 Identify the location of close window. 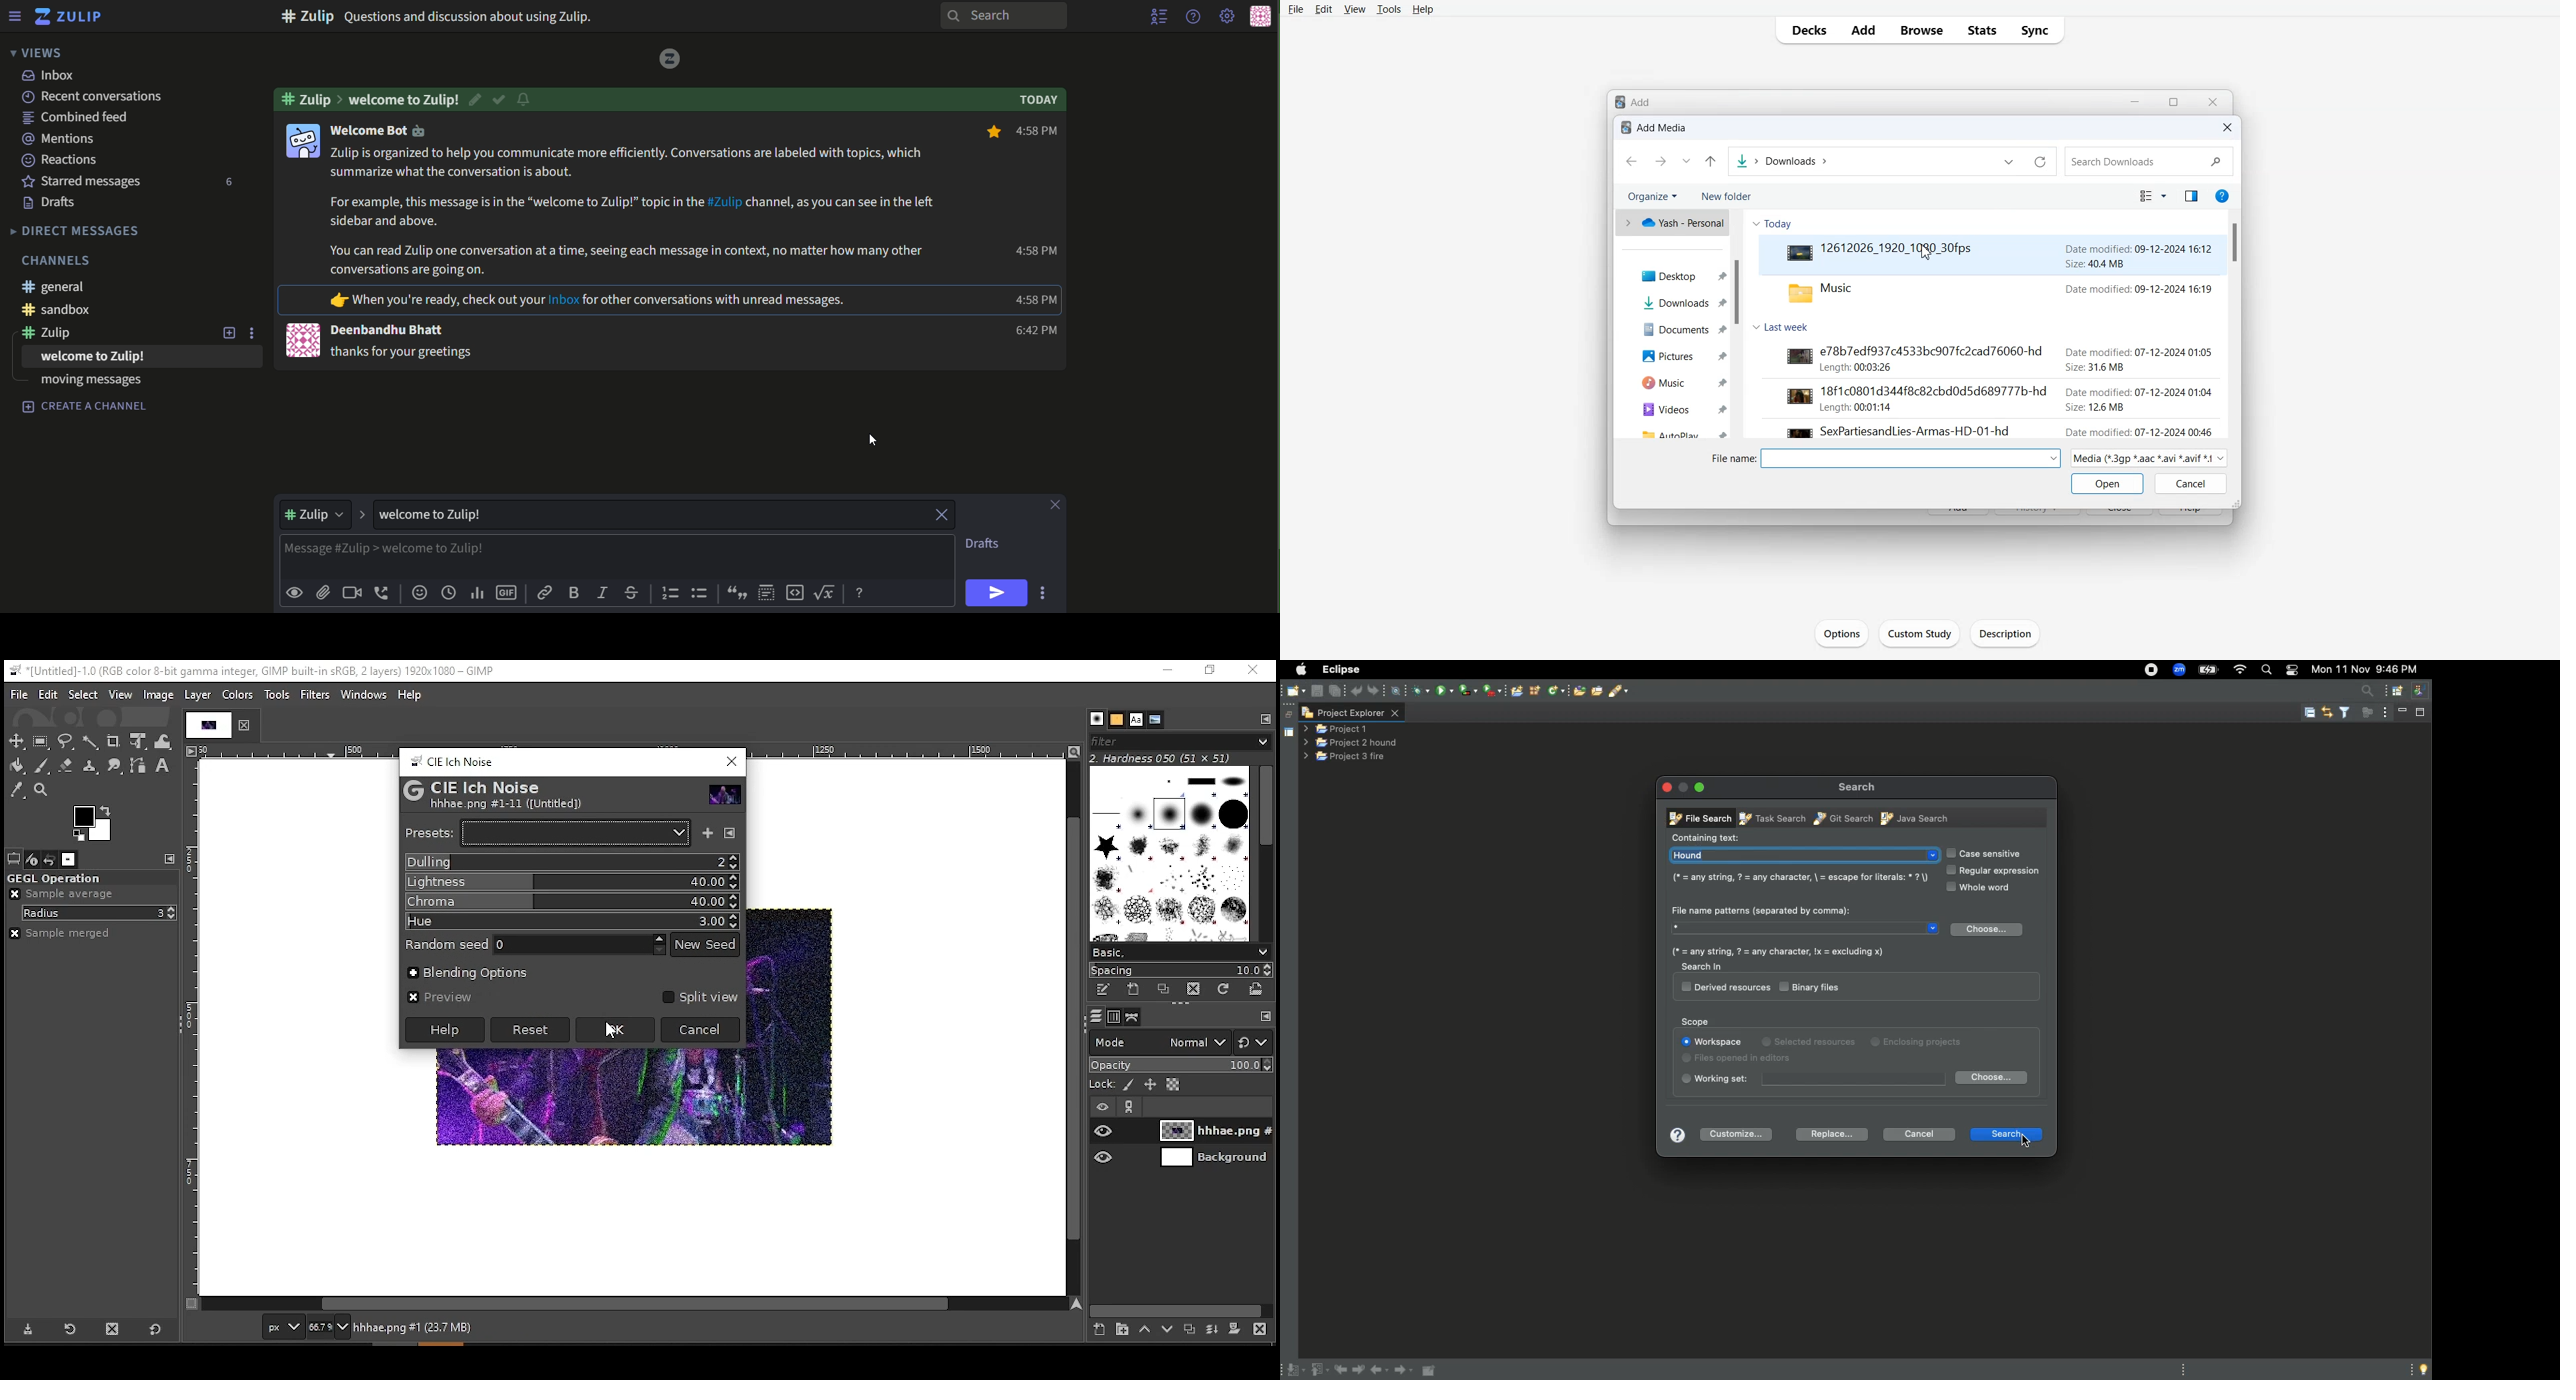
(1254, 671).